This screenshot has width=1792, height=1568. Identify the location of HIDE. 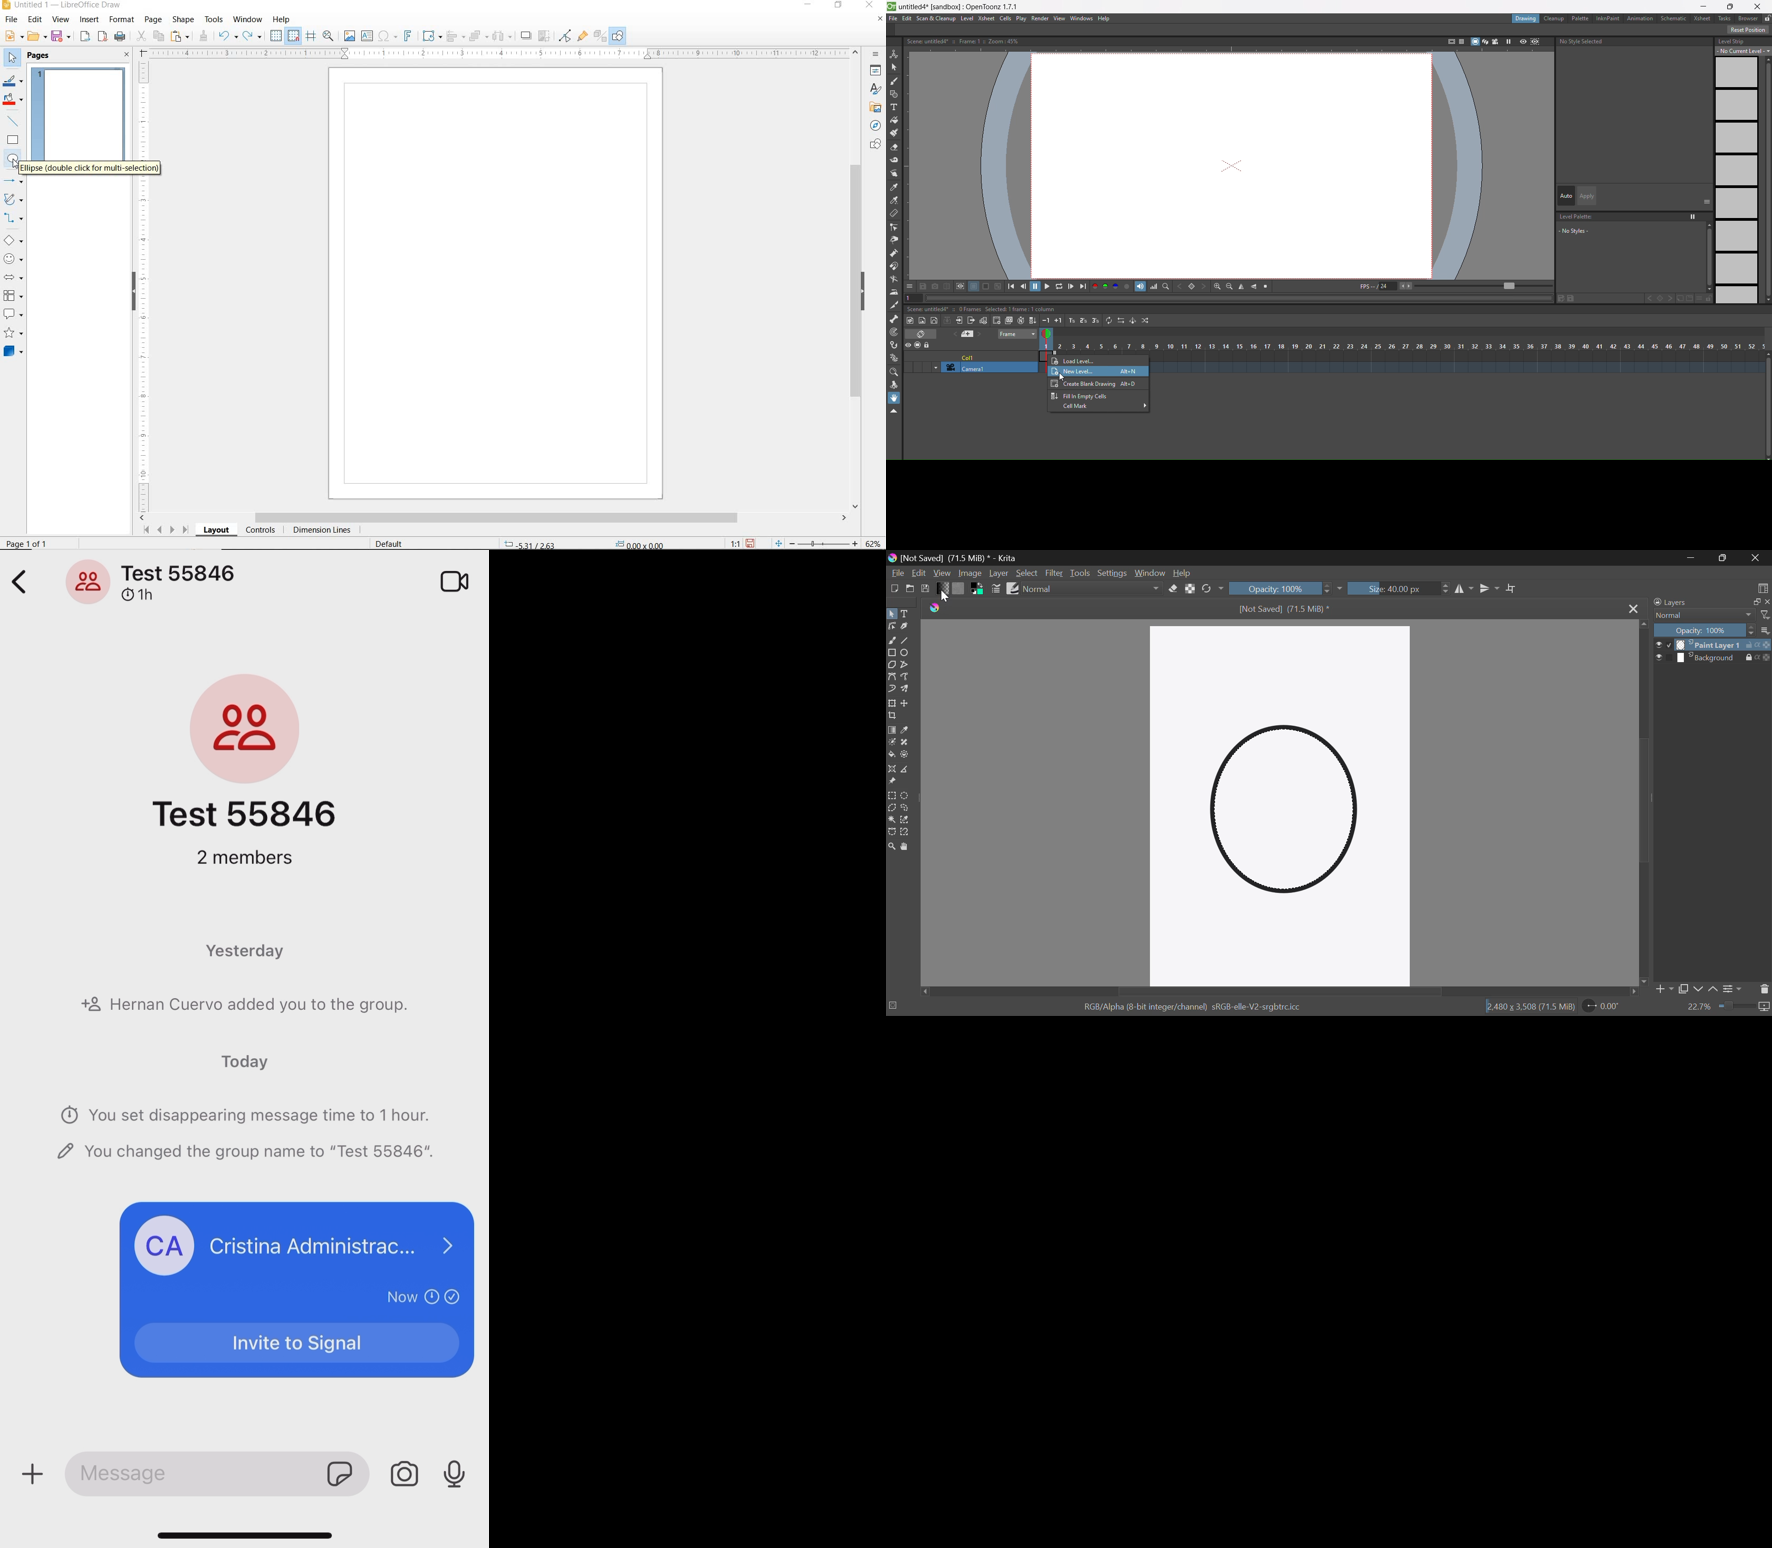
(865, 292).